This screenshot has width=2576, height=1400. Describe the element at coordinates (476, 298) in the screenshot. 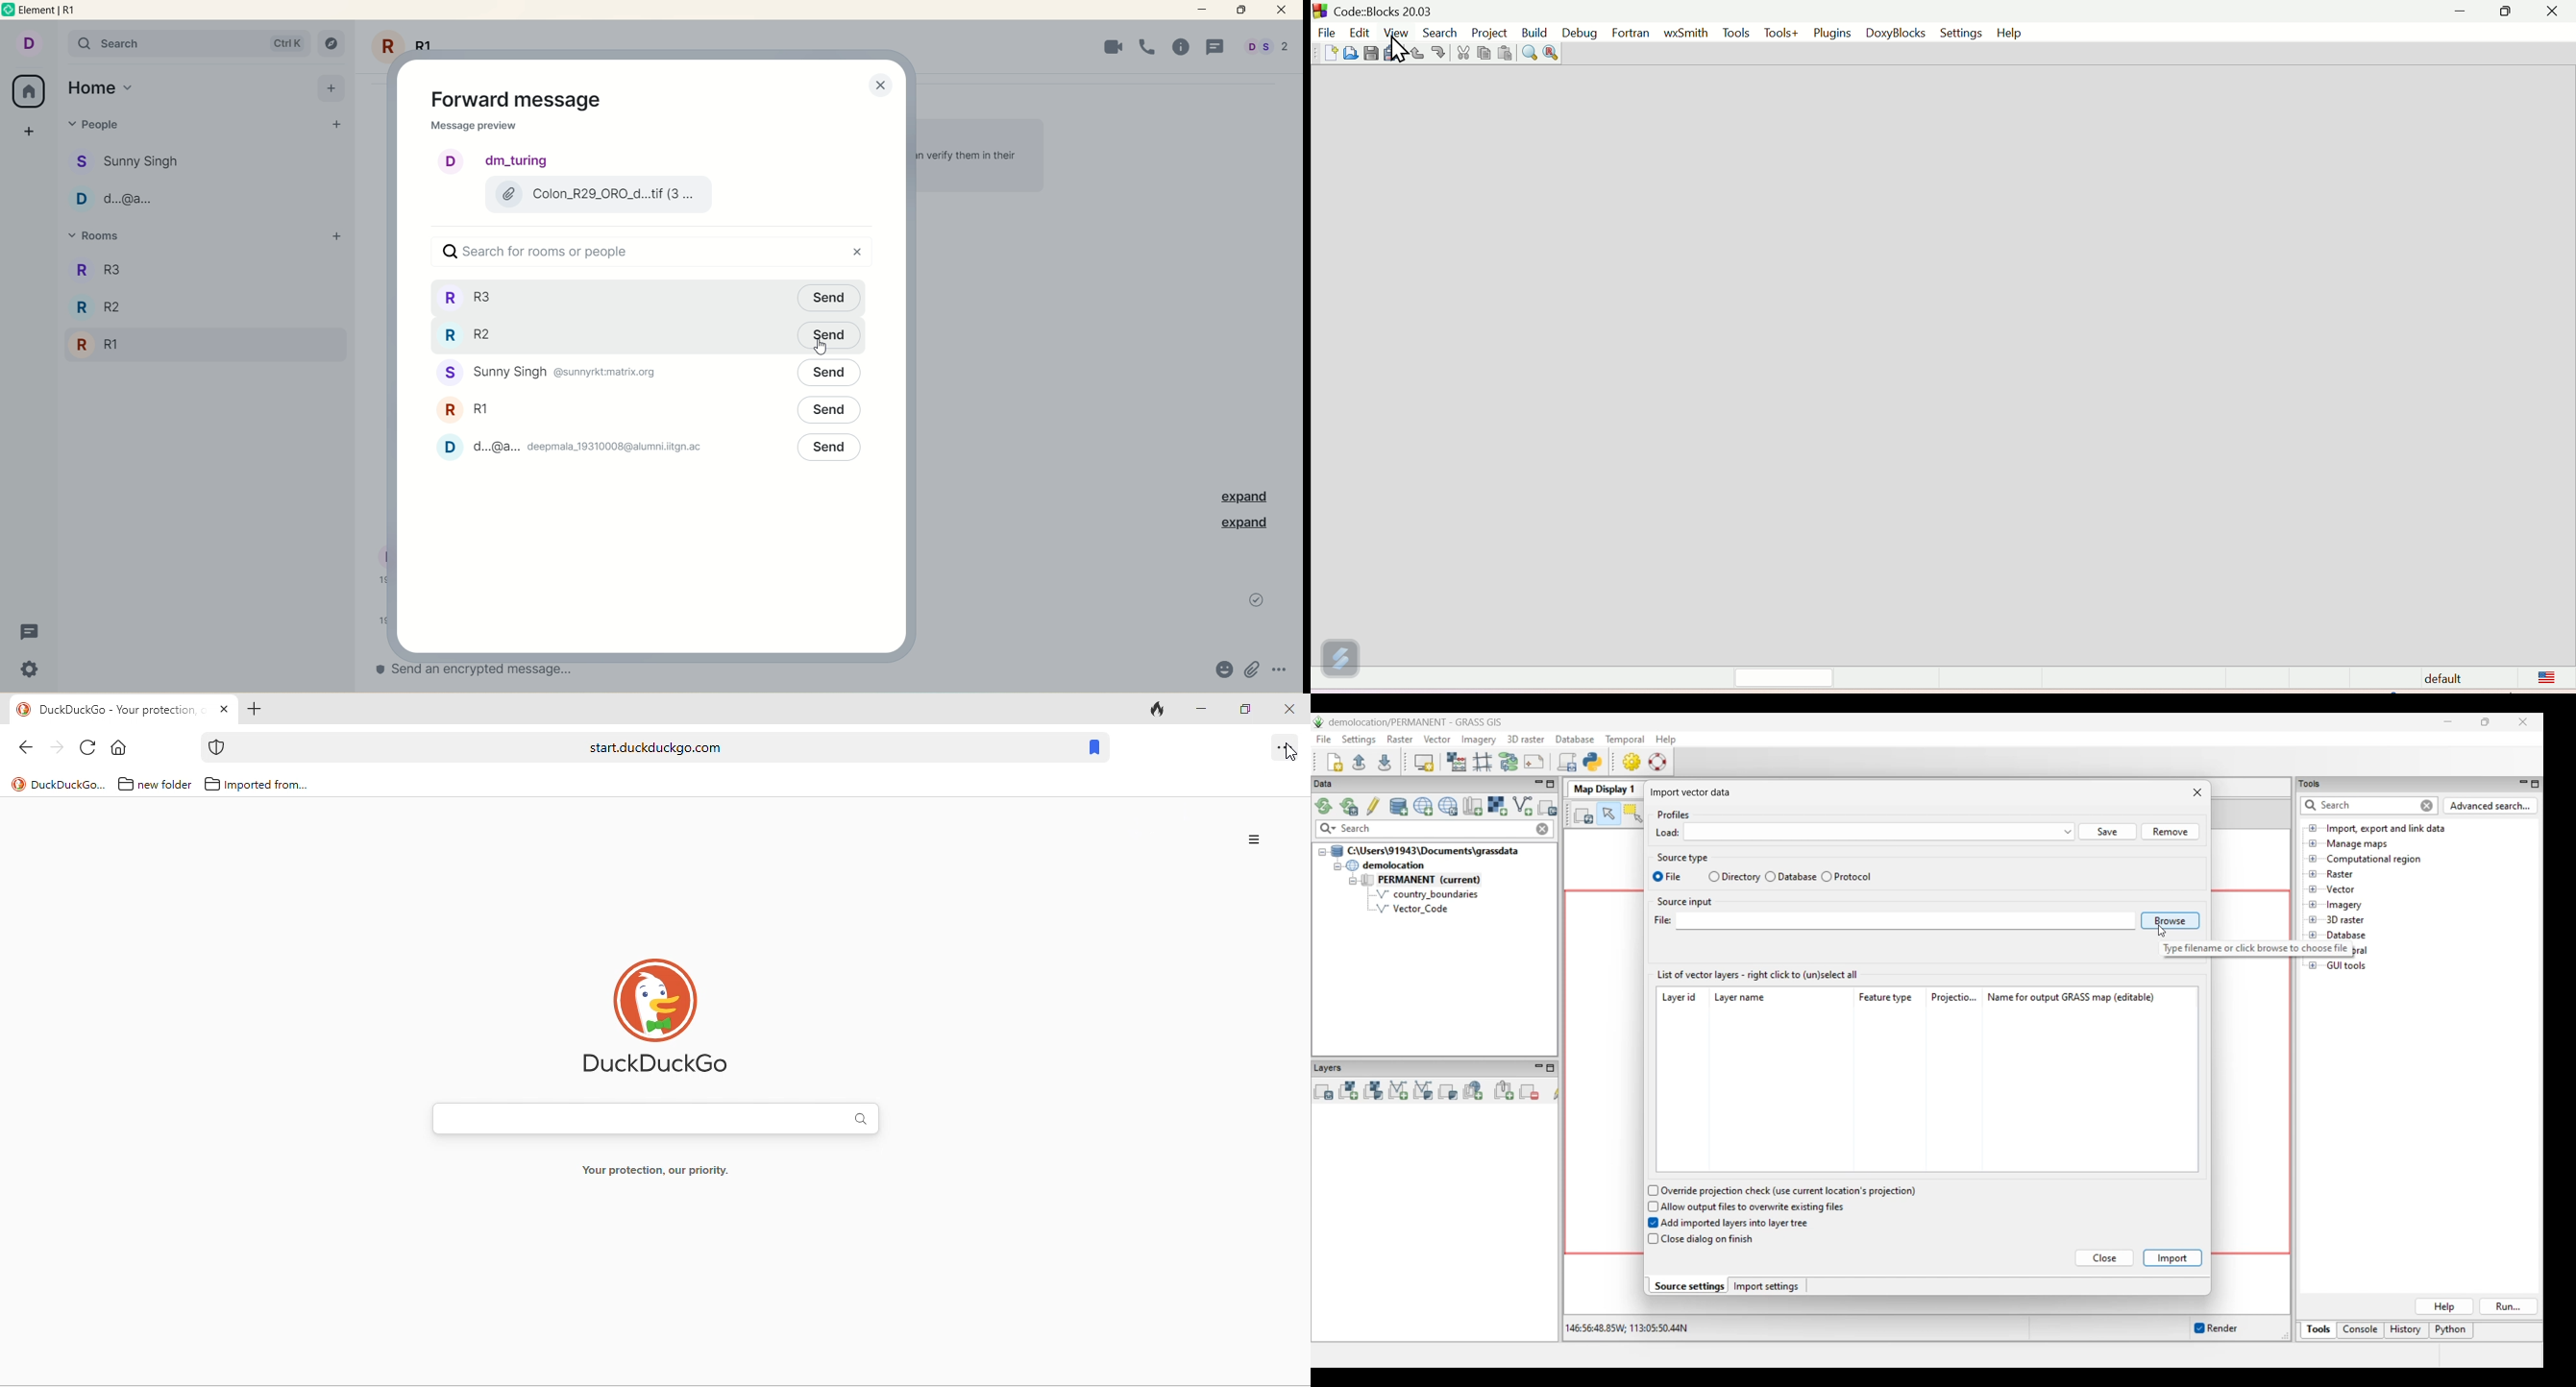

I see `rooms` at that location.